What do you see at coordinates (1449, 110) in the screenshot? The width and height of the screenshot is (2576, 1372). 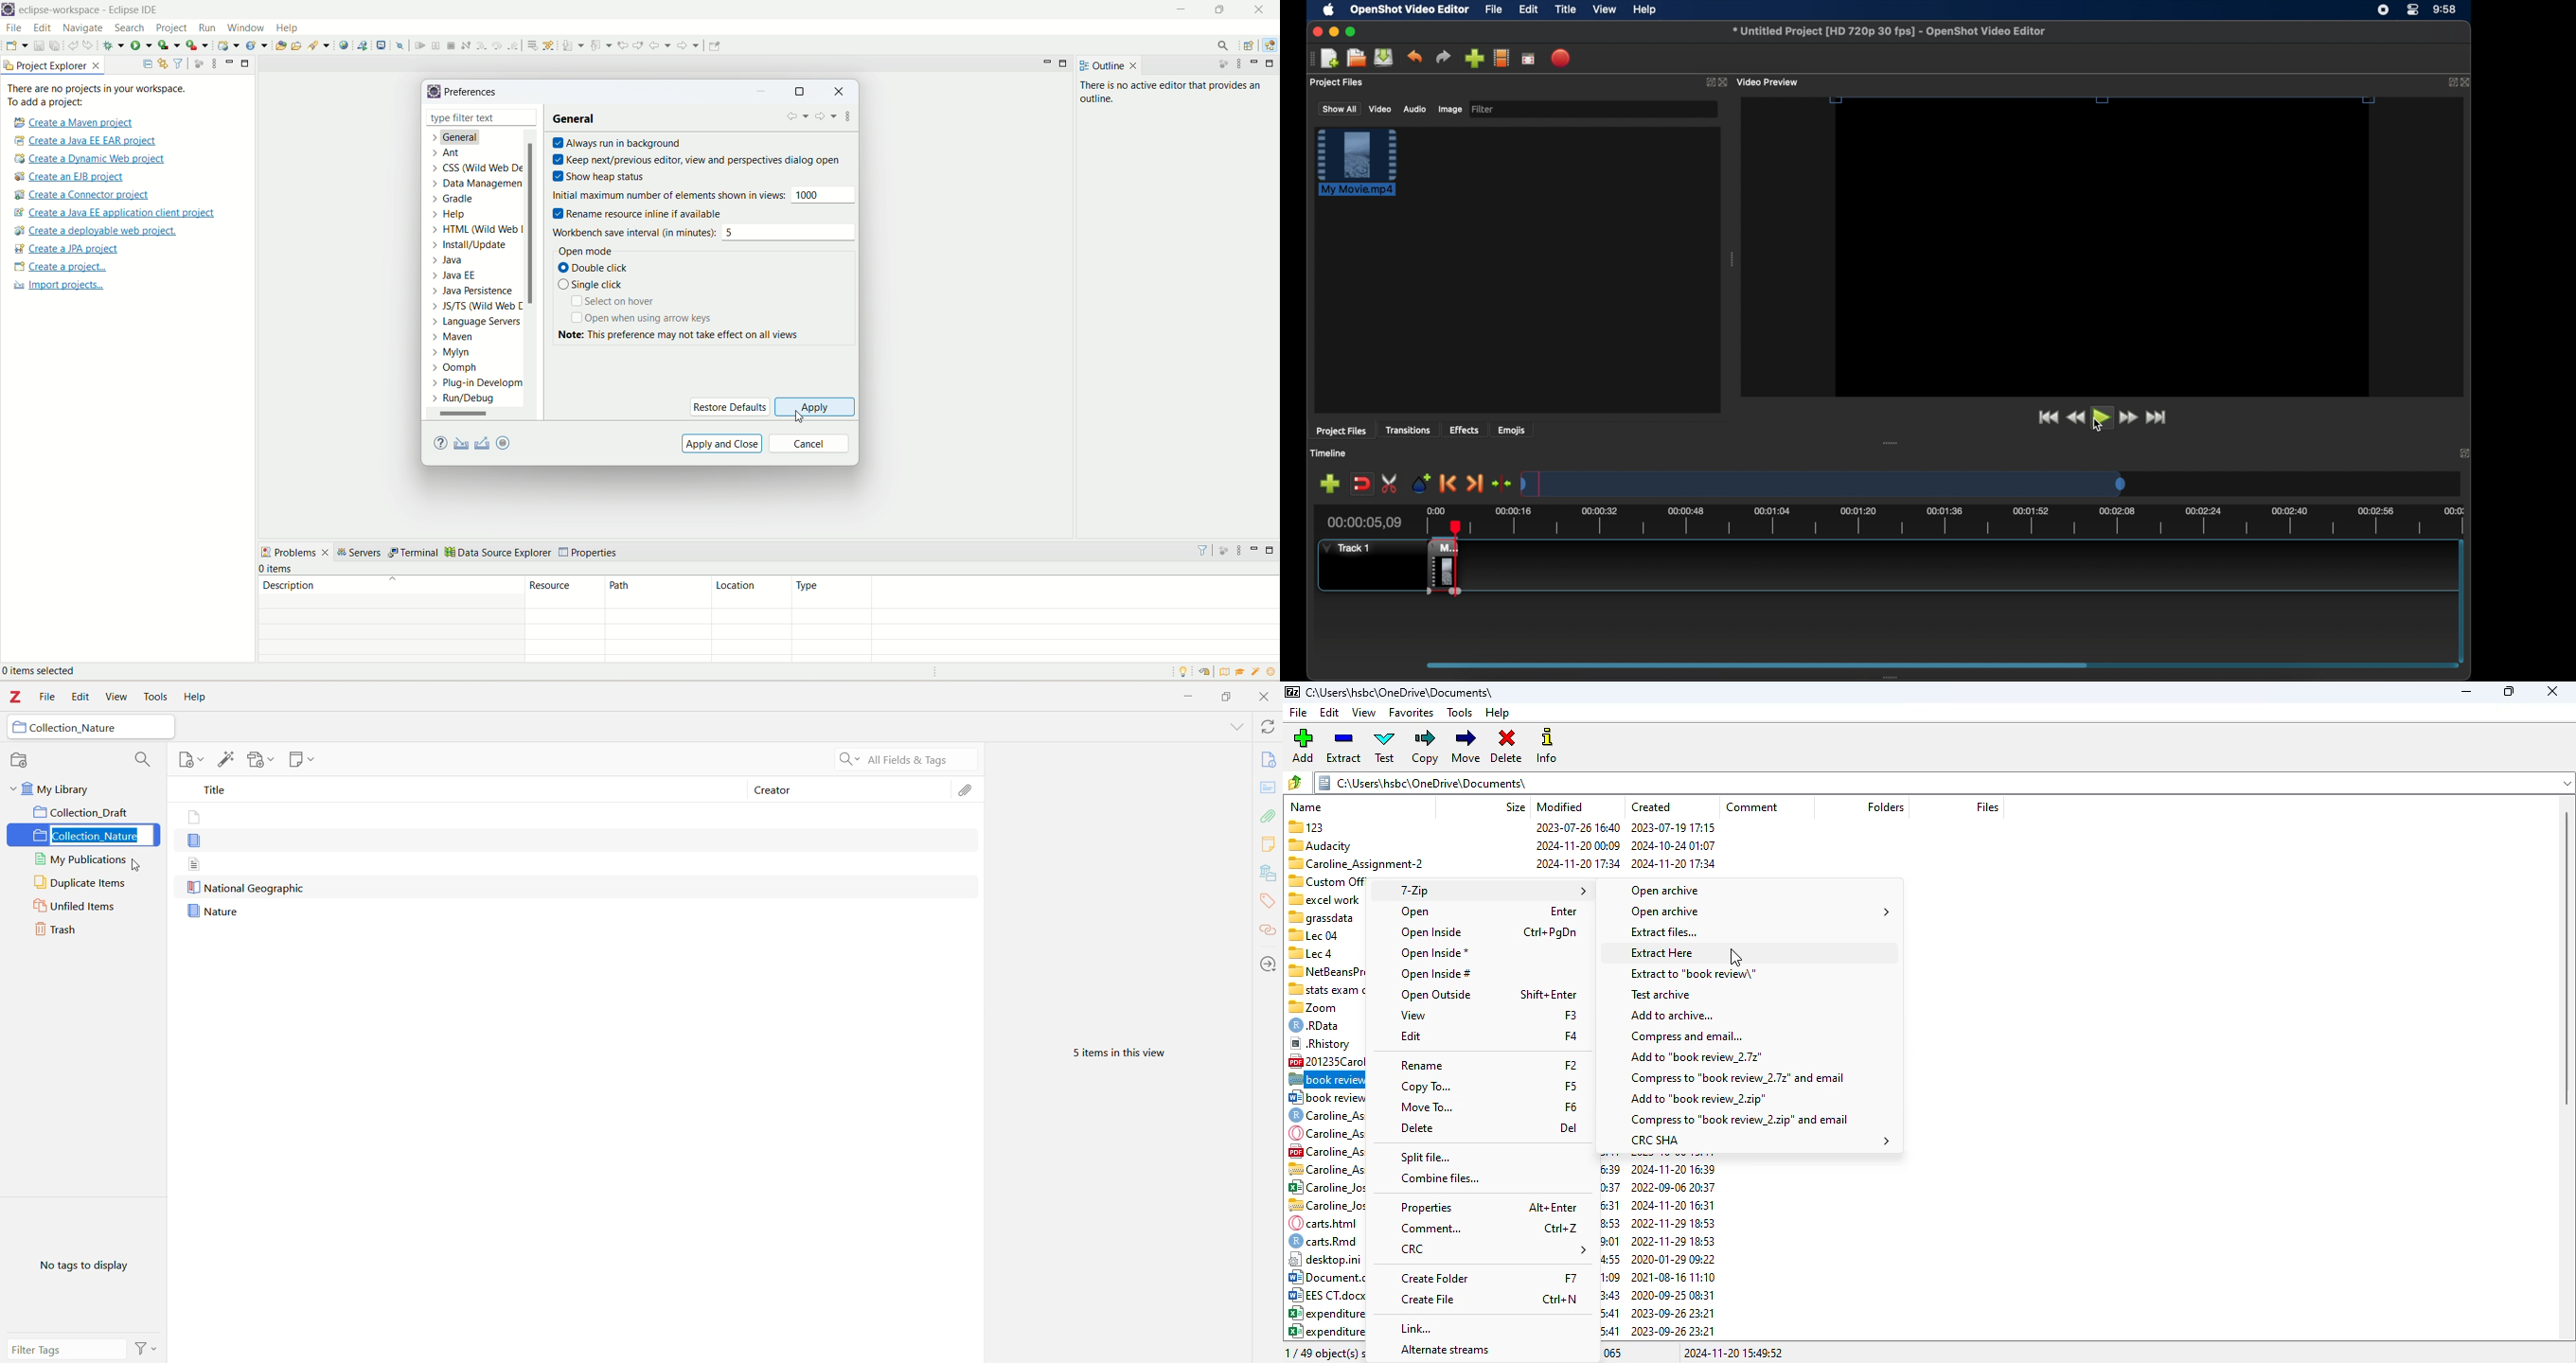 I see `image` at bounding box center [1449, 110].